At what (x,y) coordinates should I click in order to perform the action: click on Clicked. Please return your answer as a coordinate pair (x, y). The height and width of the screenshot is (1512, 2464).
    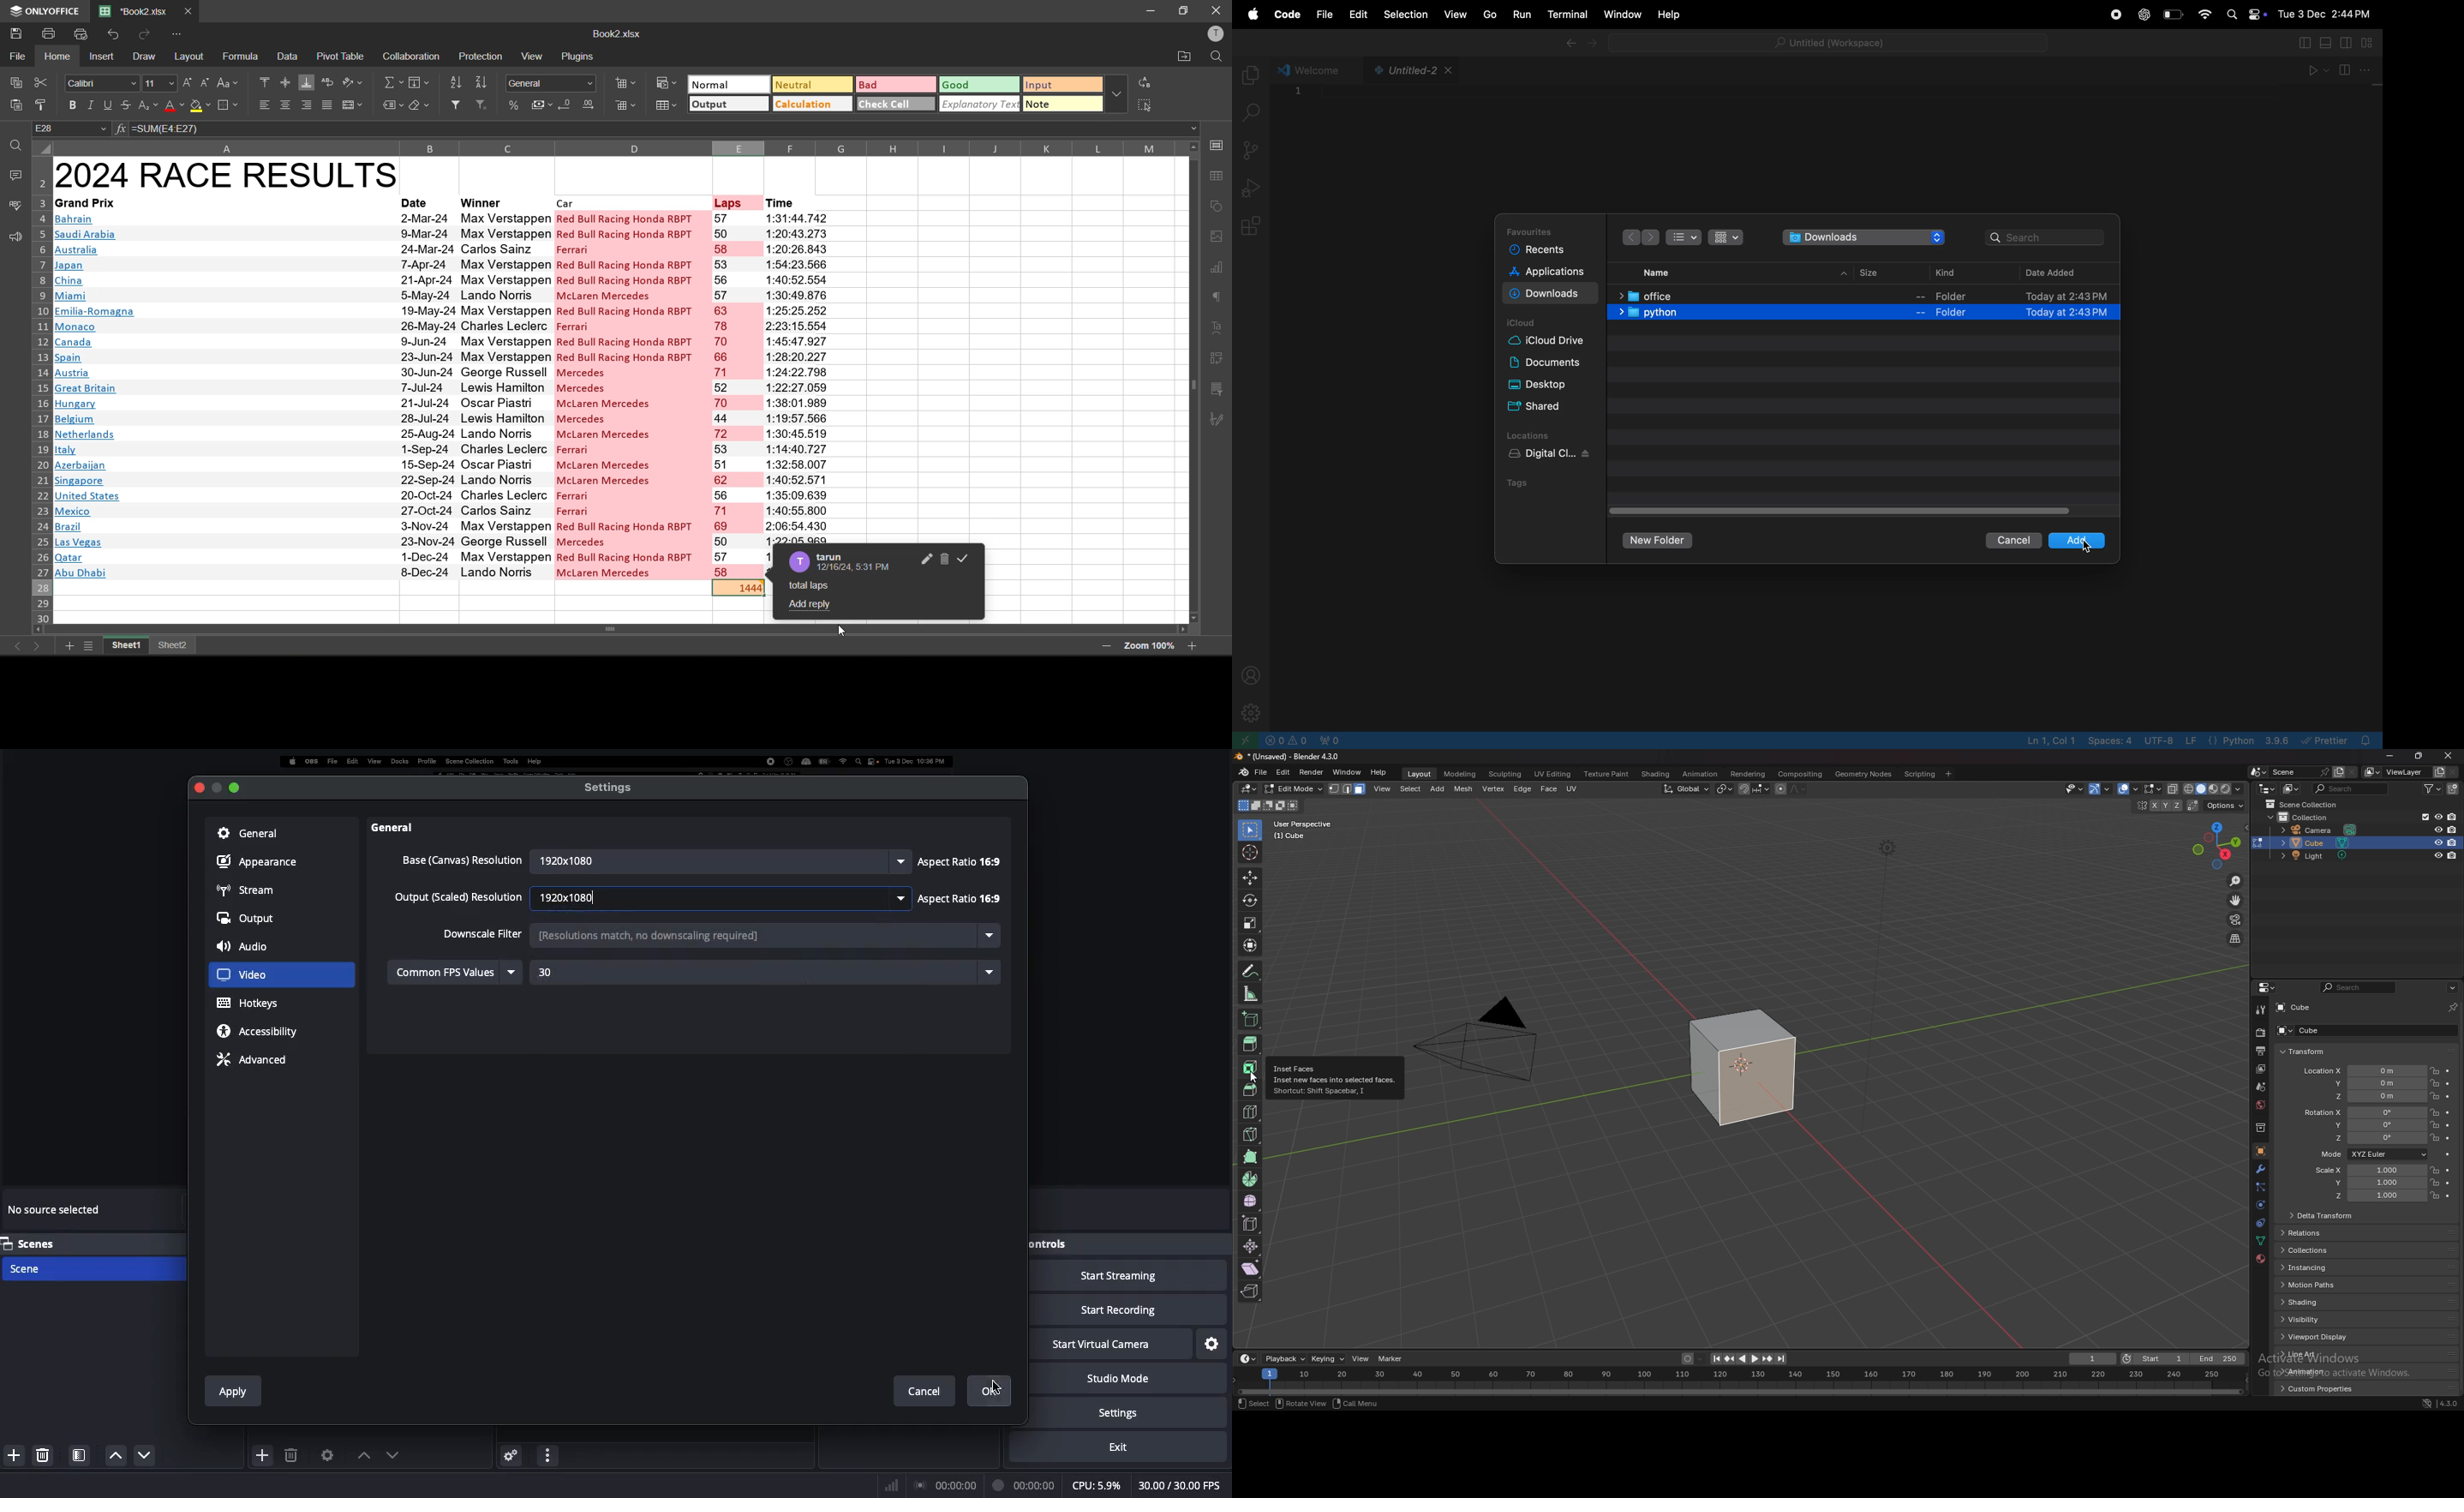
    Looking at the image, I should click on (253, 975).